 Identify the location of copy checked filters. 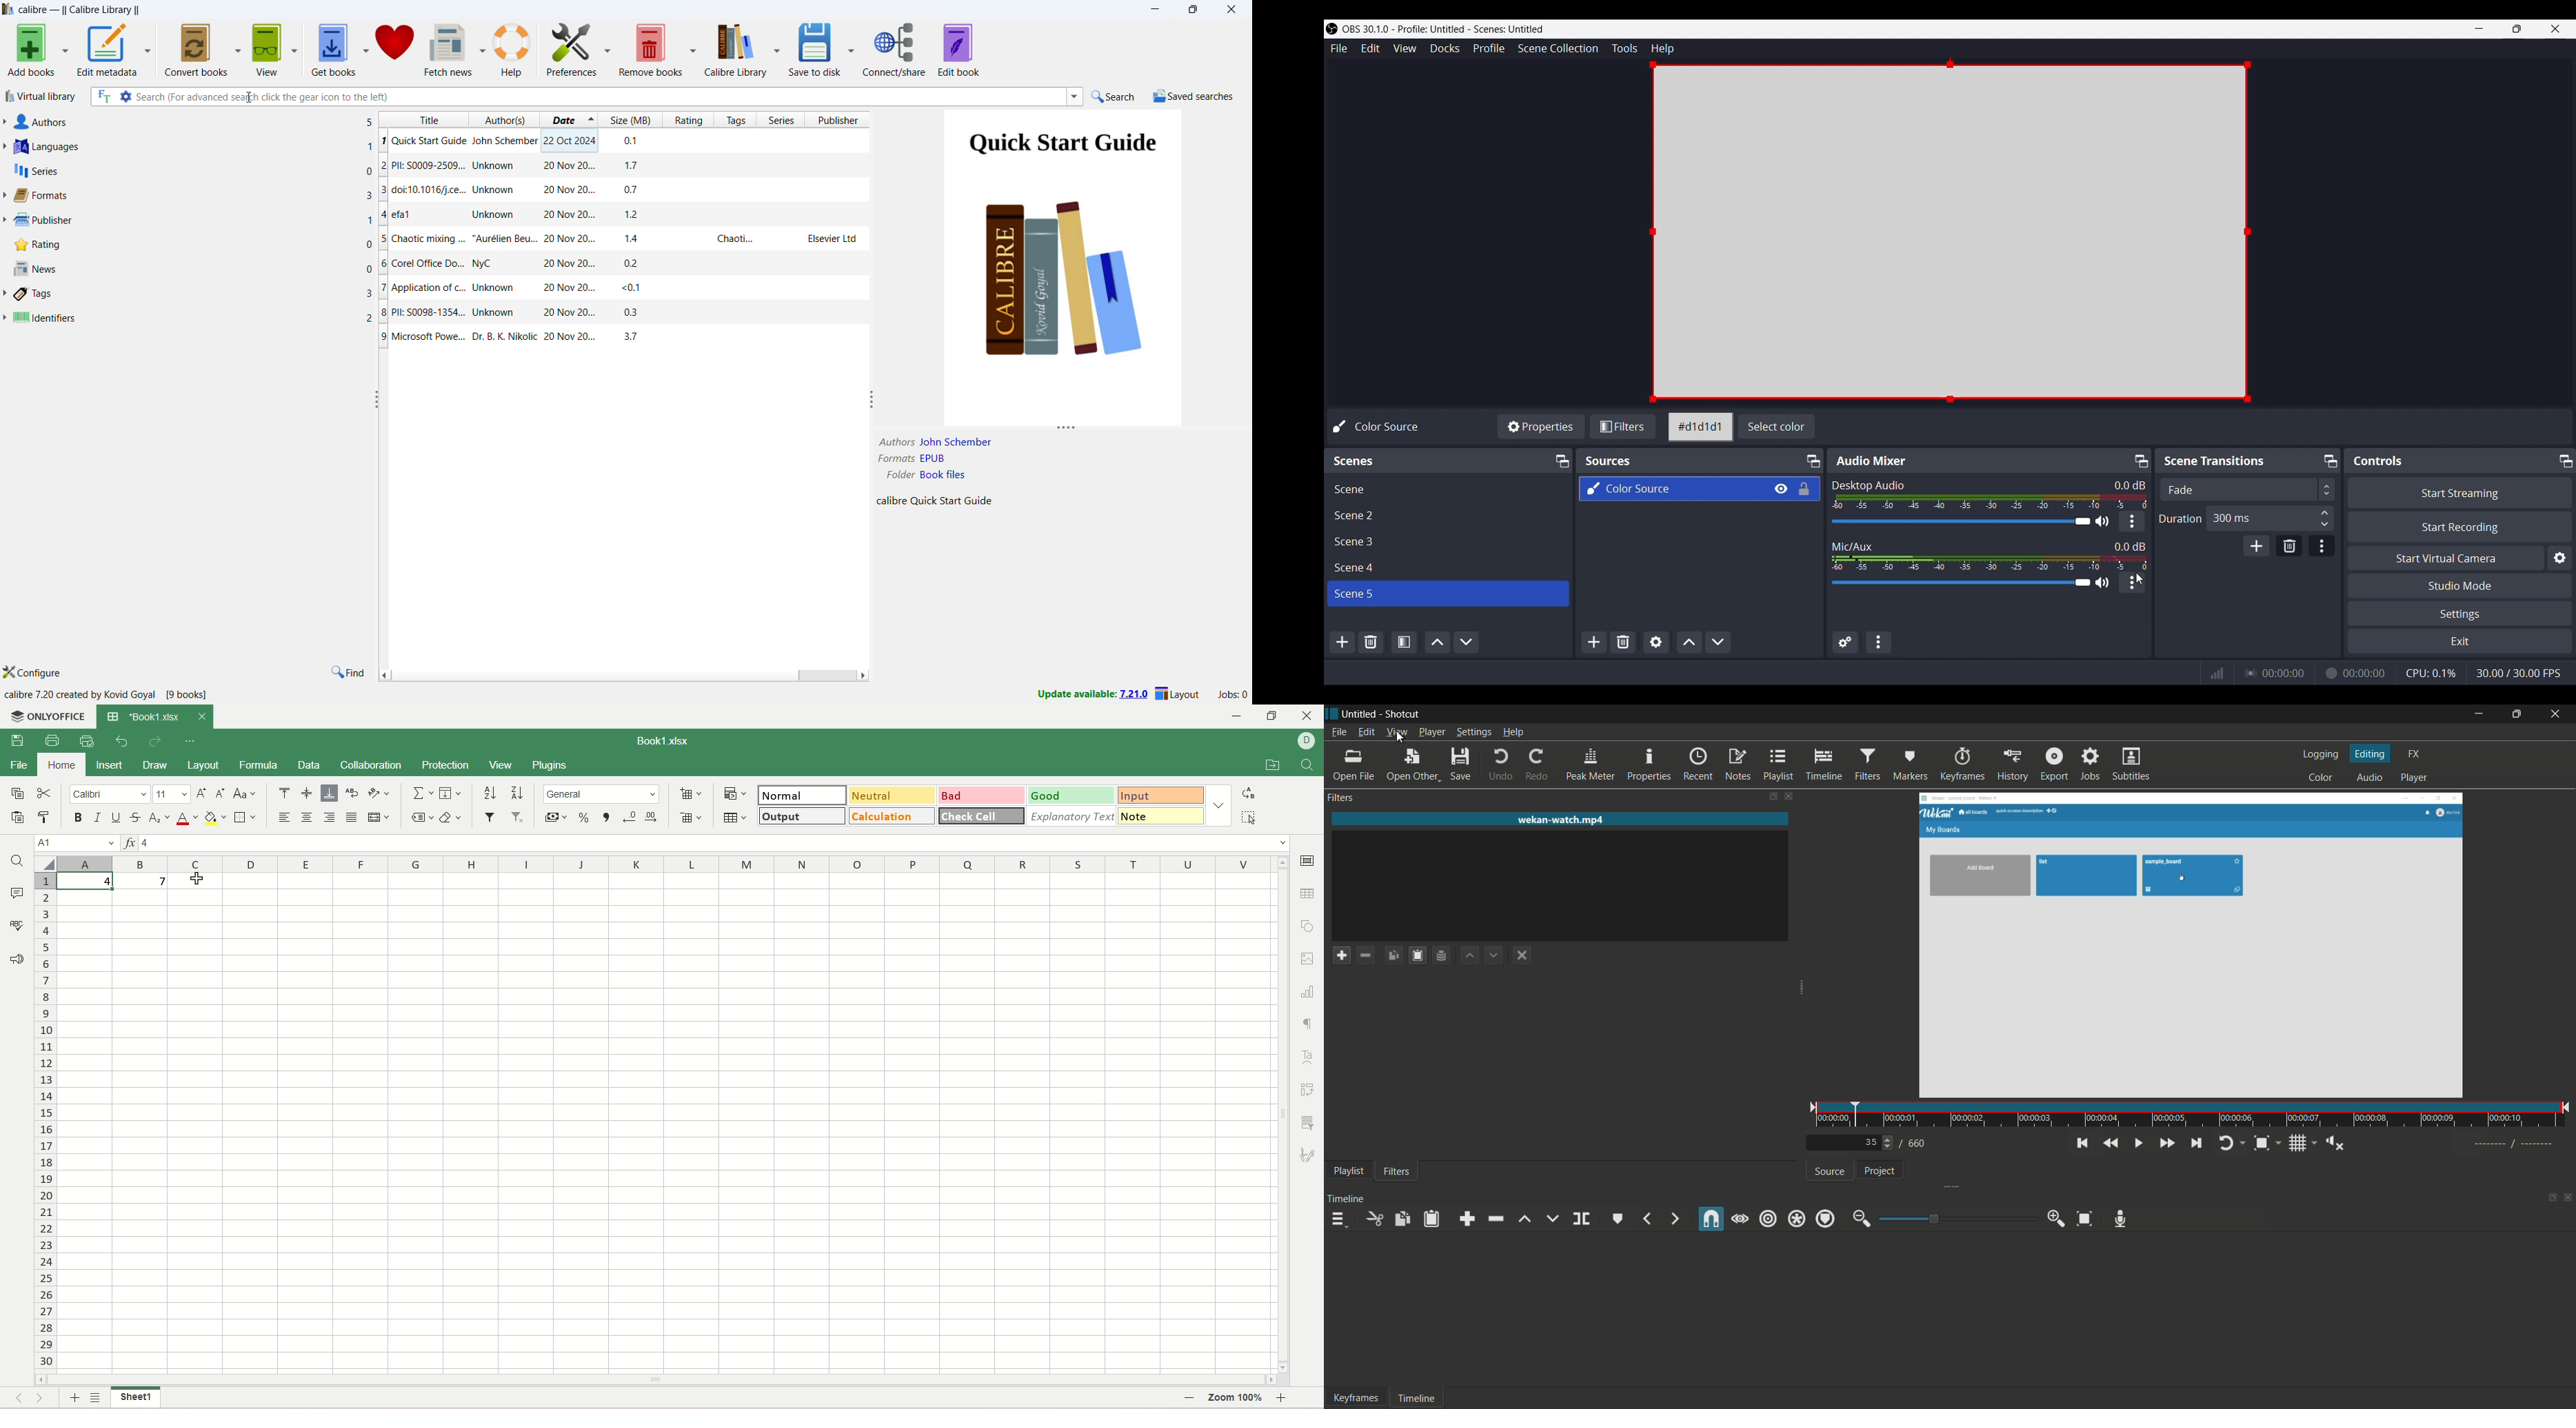
(1395, 956).